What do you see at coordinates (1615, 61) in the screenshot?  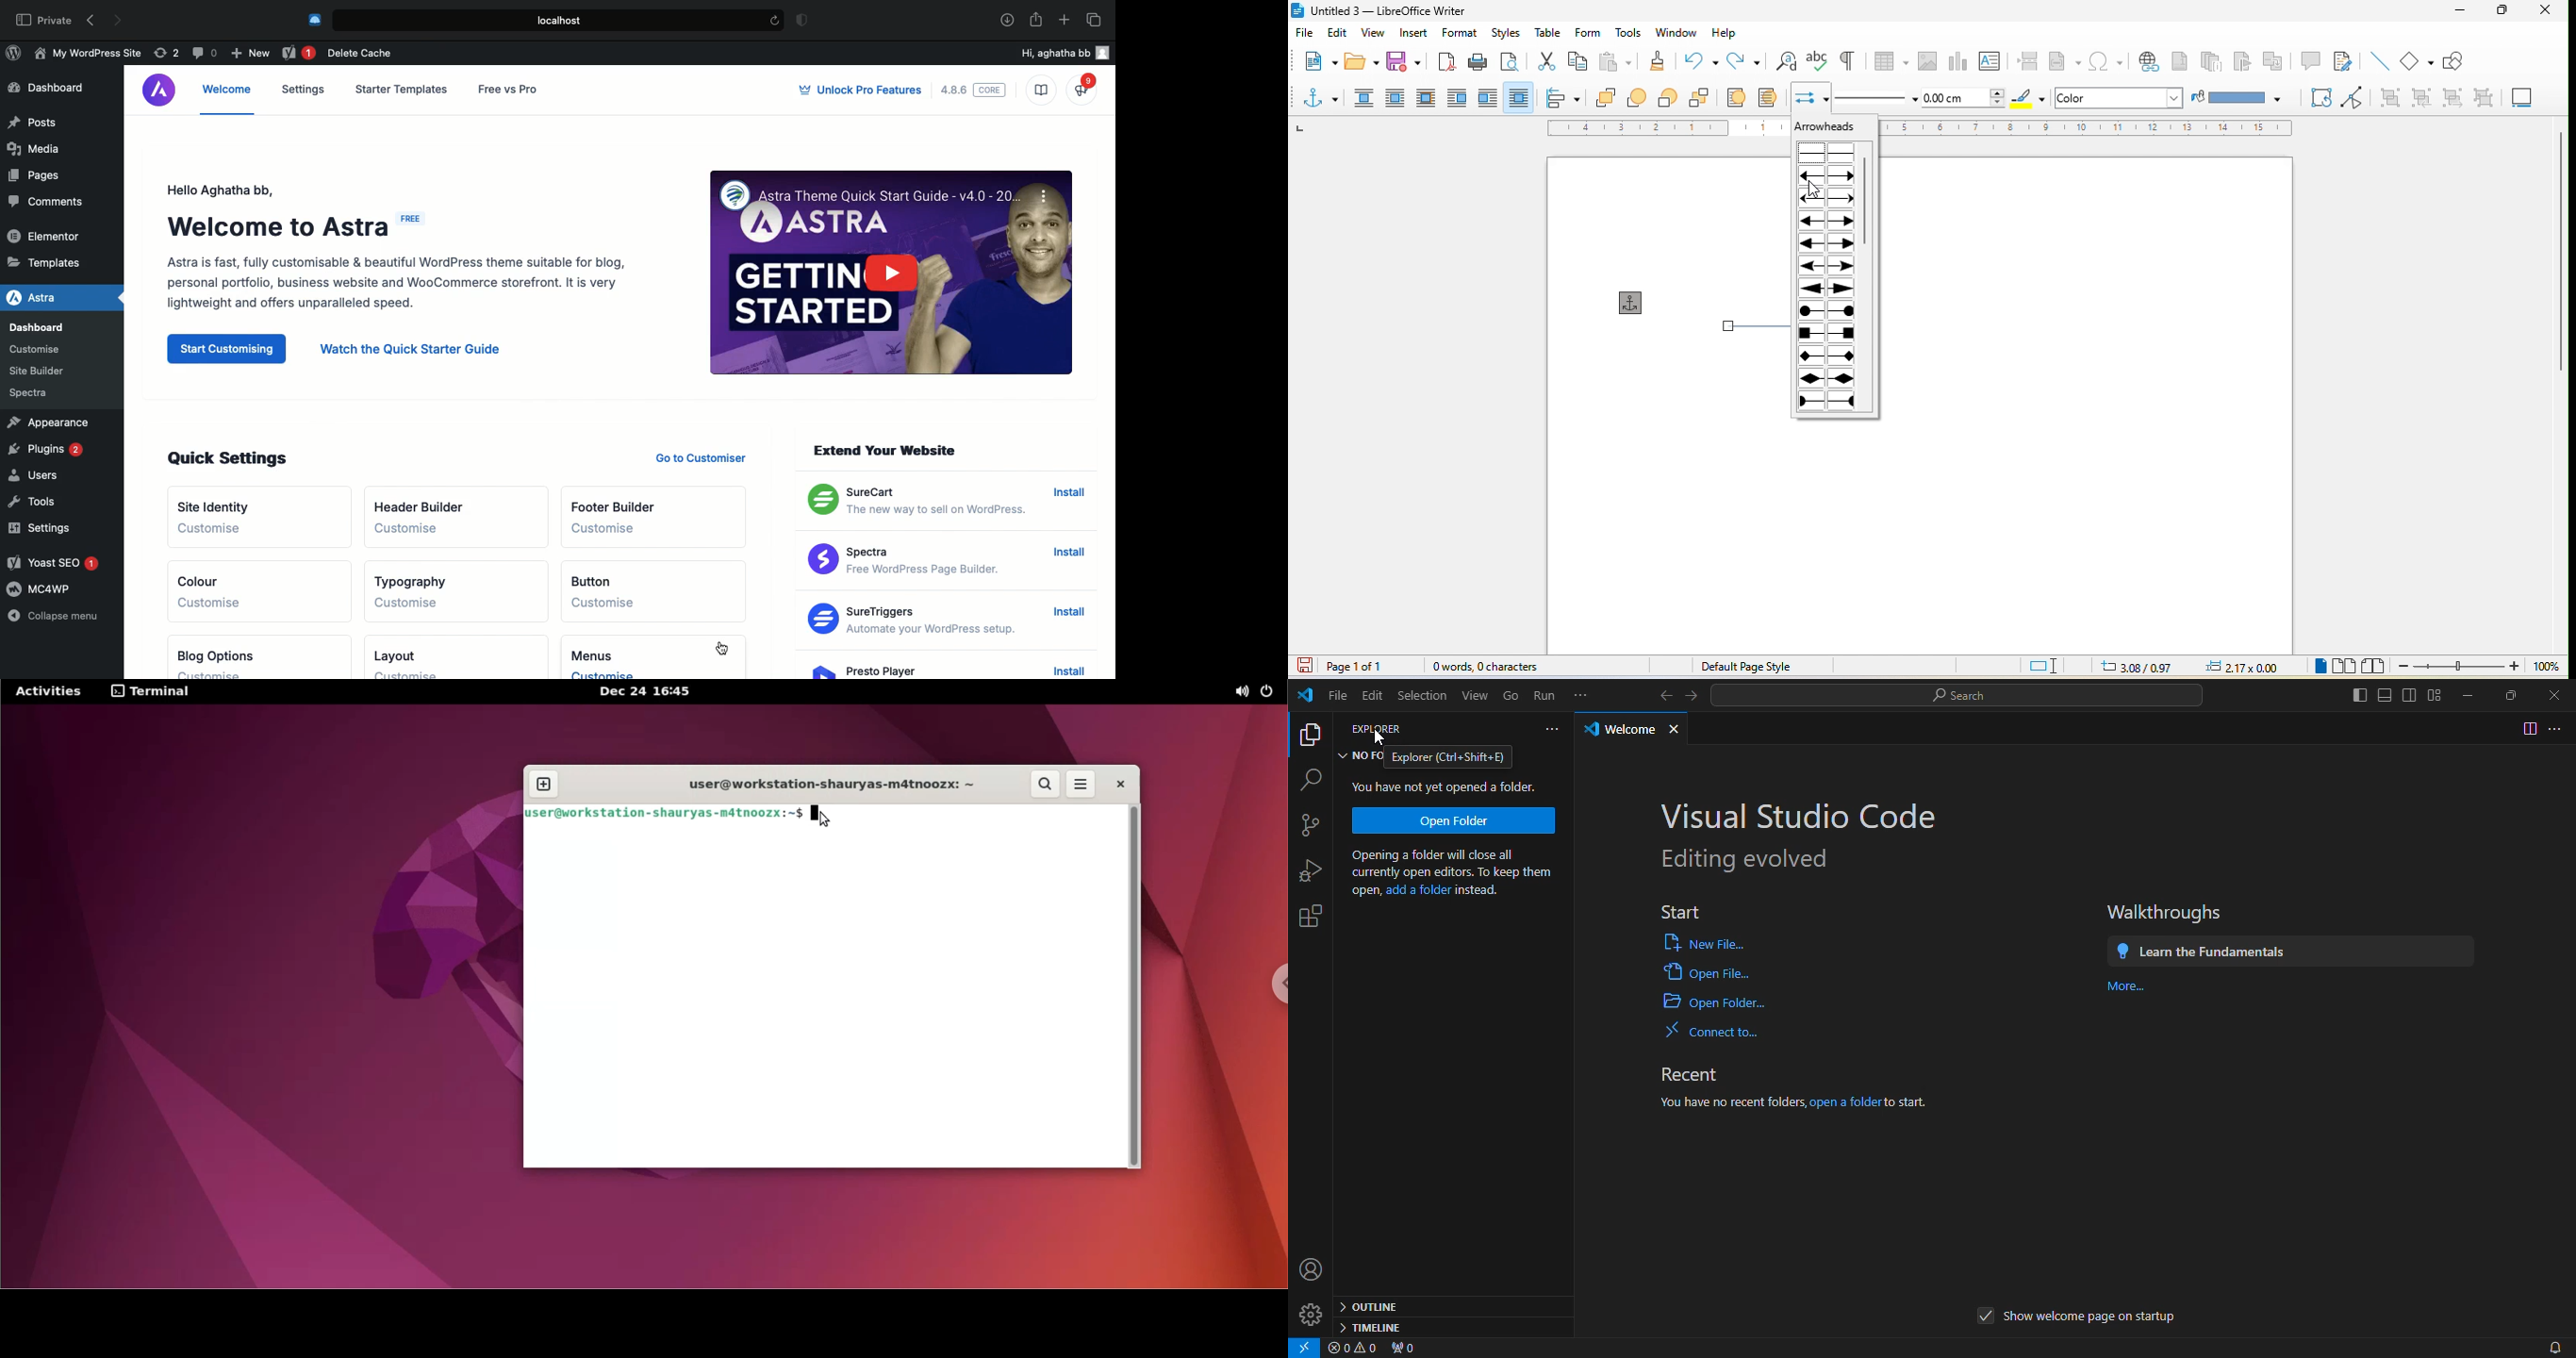 I see `paste` at bounding box center [1615, 61].